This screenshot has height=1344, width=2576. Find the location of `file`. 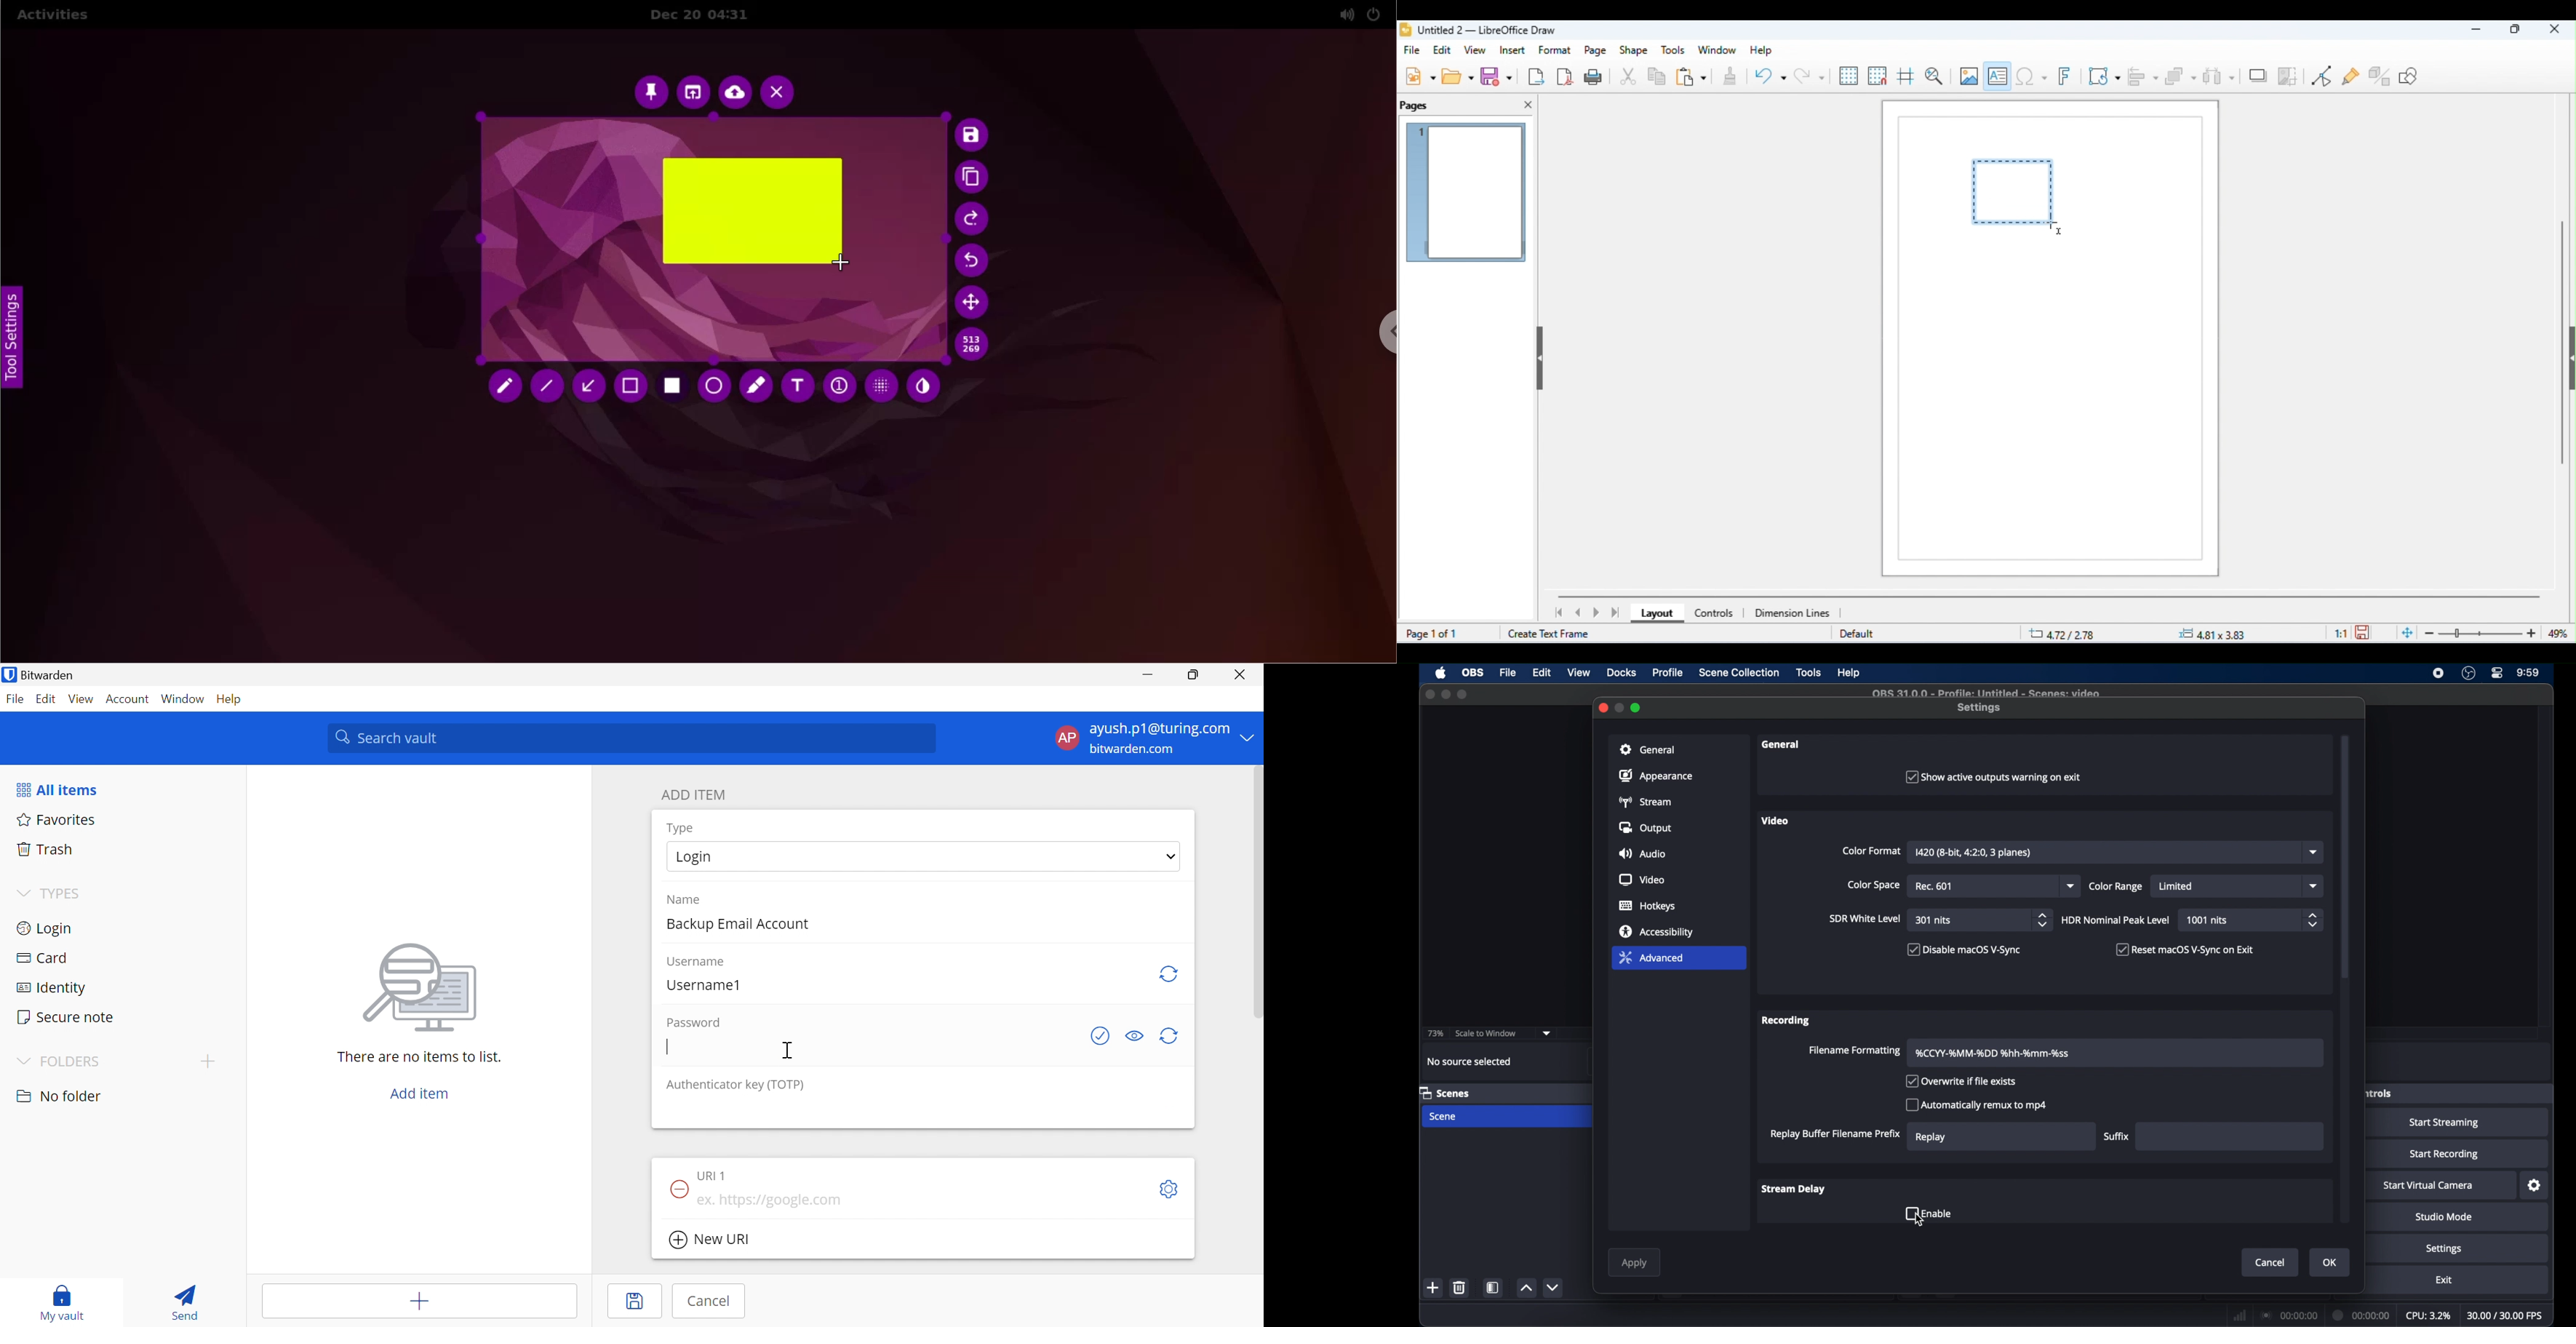

file is located at coordinates (1508, 671).